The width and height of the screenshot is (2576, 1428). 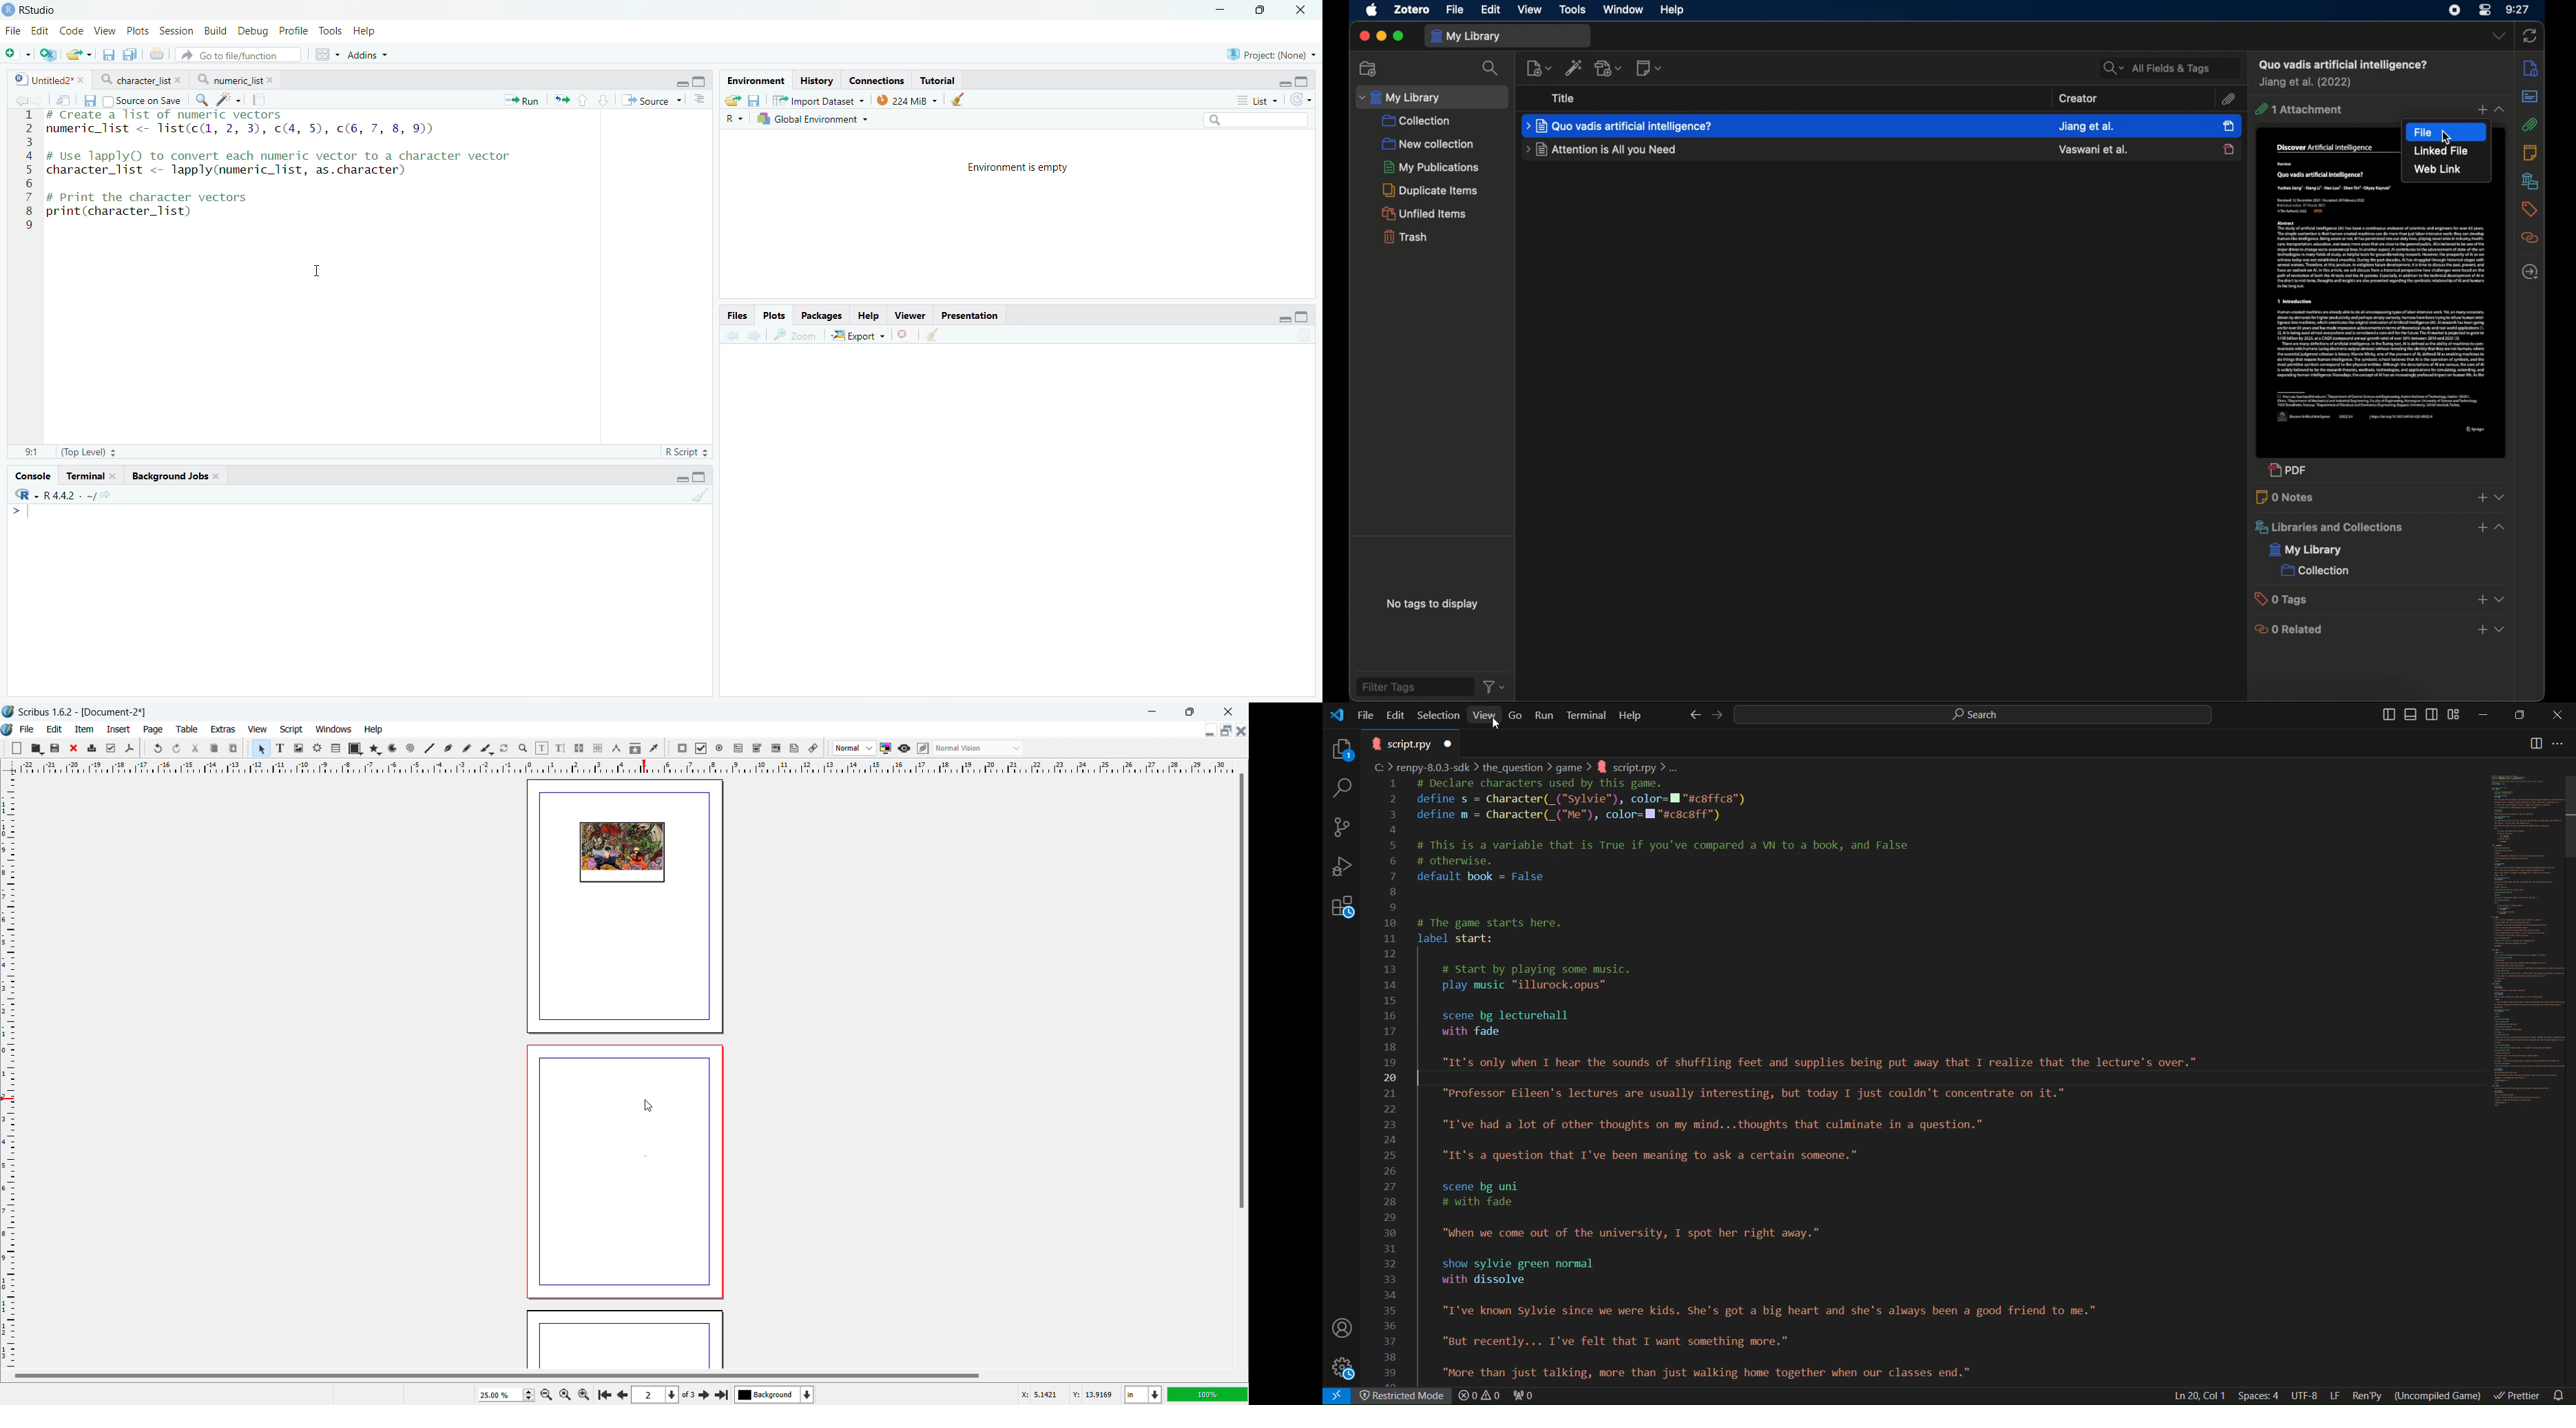 What do you see at coordinates (34, 477) in the screenshot?
I see `Console` at bounding box center [34, 477].